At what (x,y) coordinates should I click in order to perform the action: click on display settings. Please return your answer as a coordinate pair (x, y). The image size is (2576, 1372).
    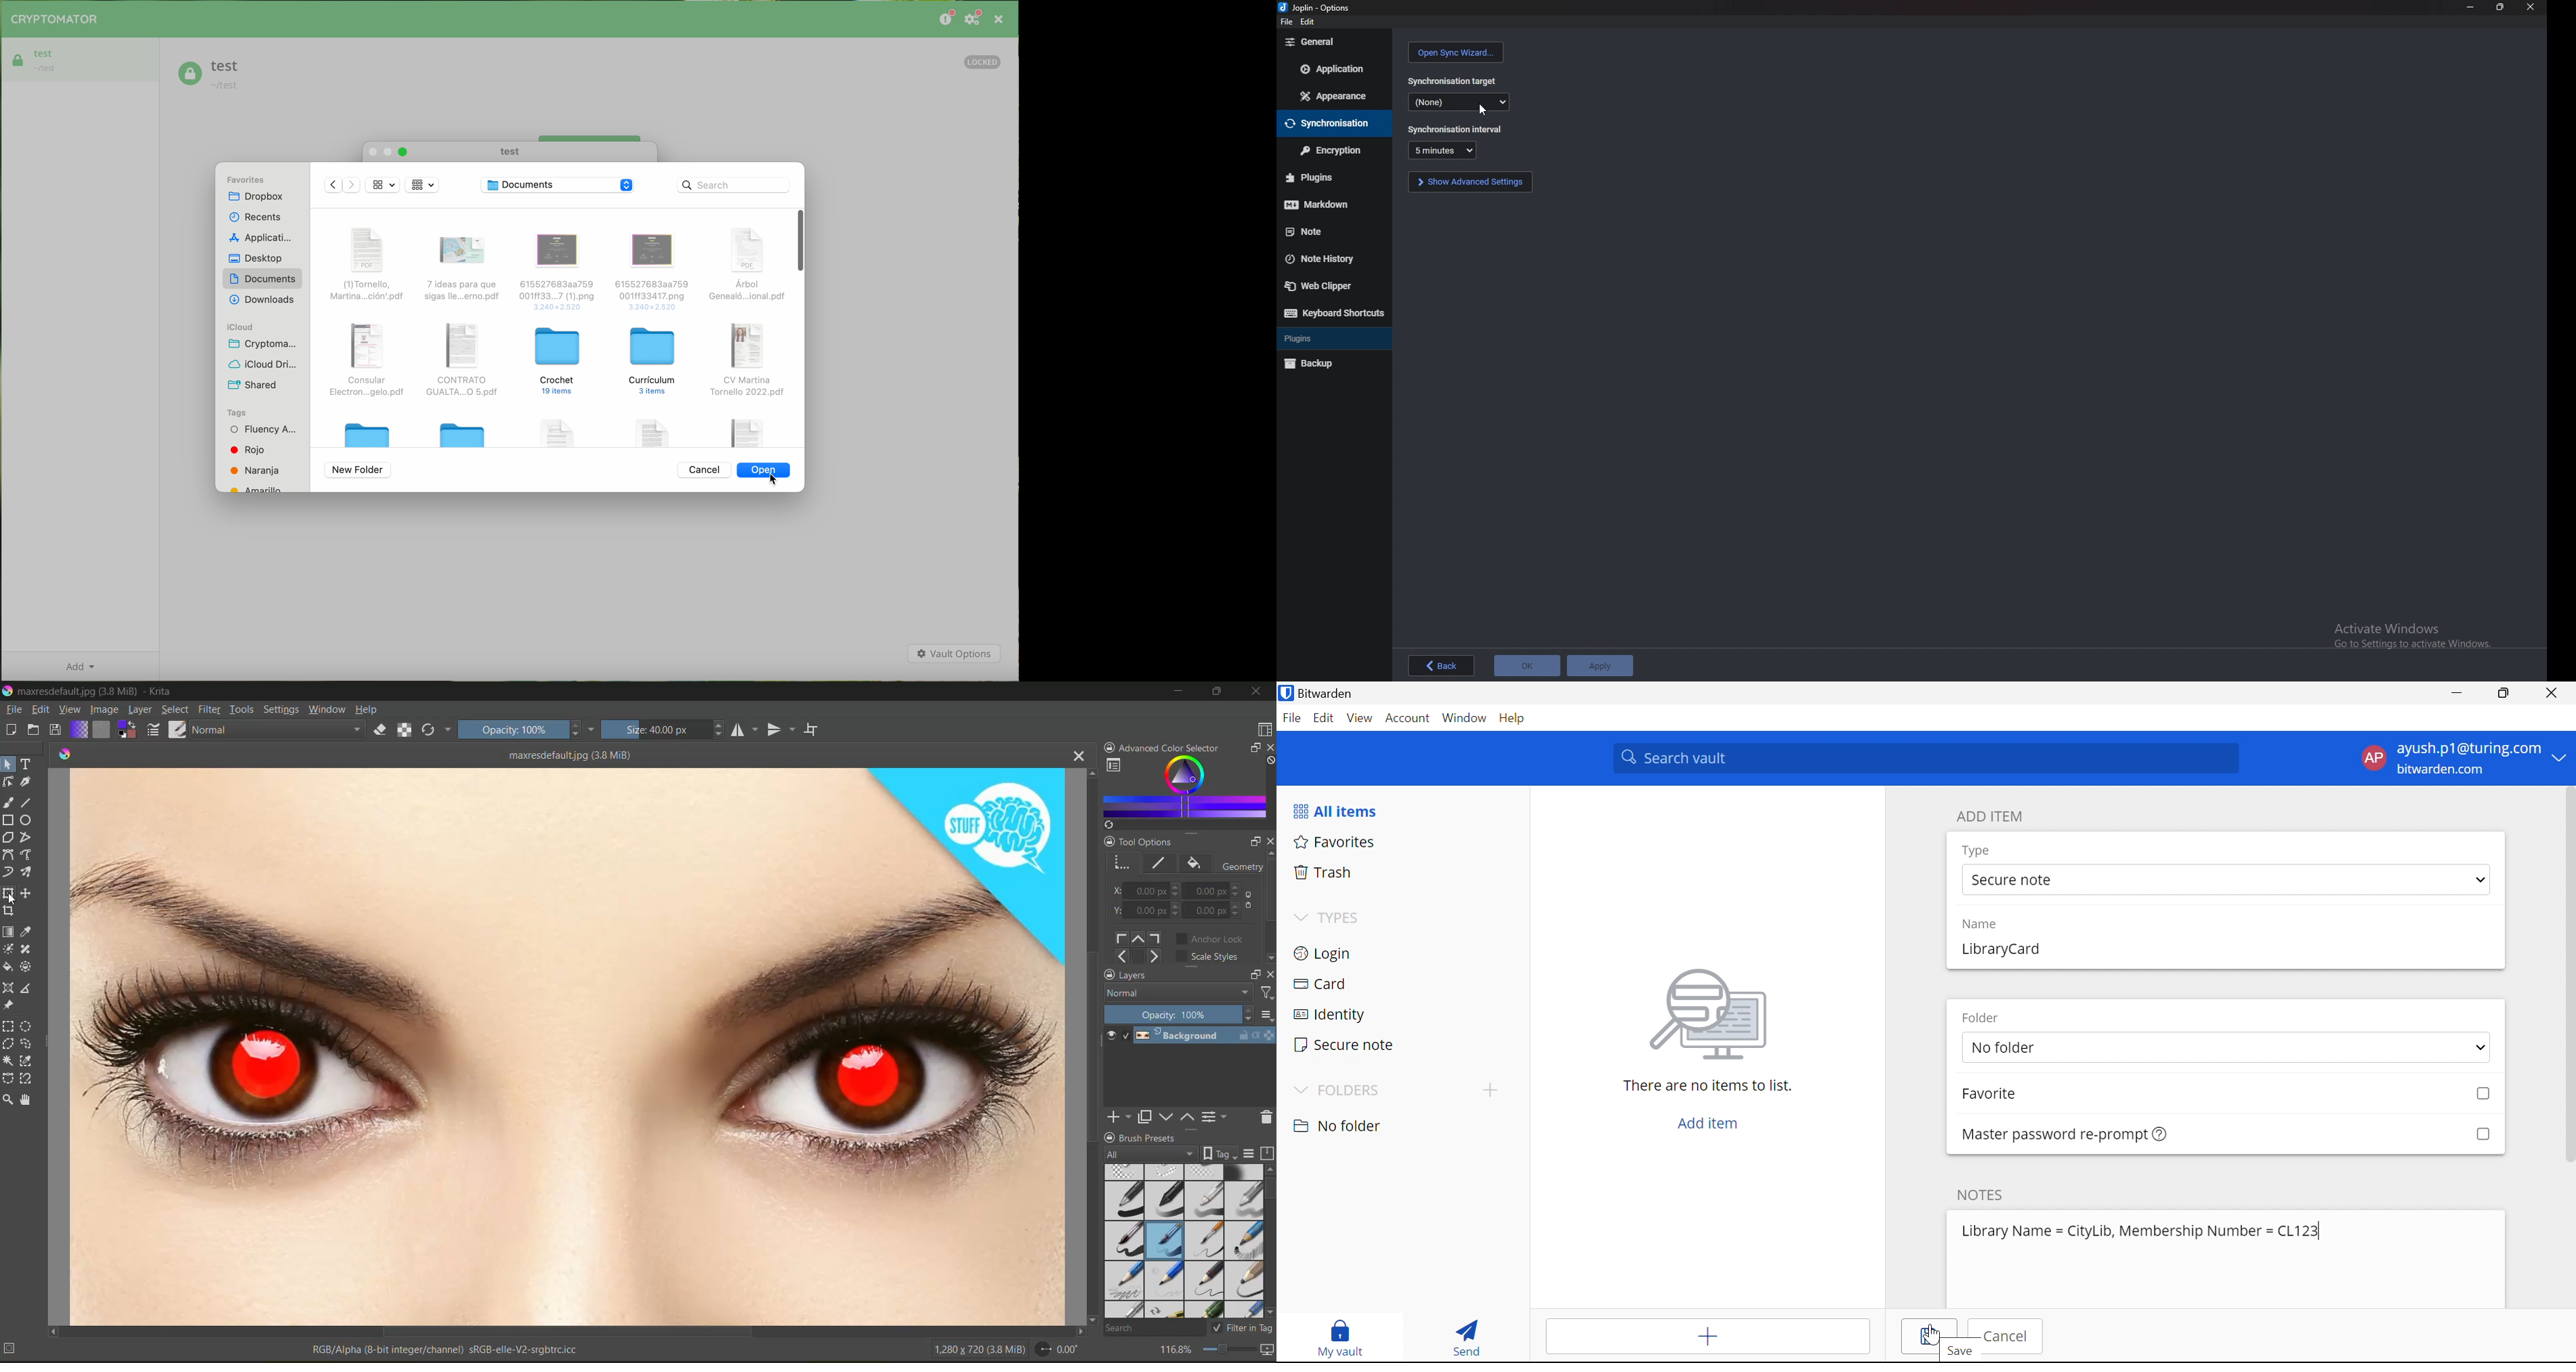
    Looking at the image, I should click on (1253, 1153).